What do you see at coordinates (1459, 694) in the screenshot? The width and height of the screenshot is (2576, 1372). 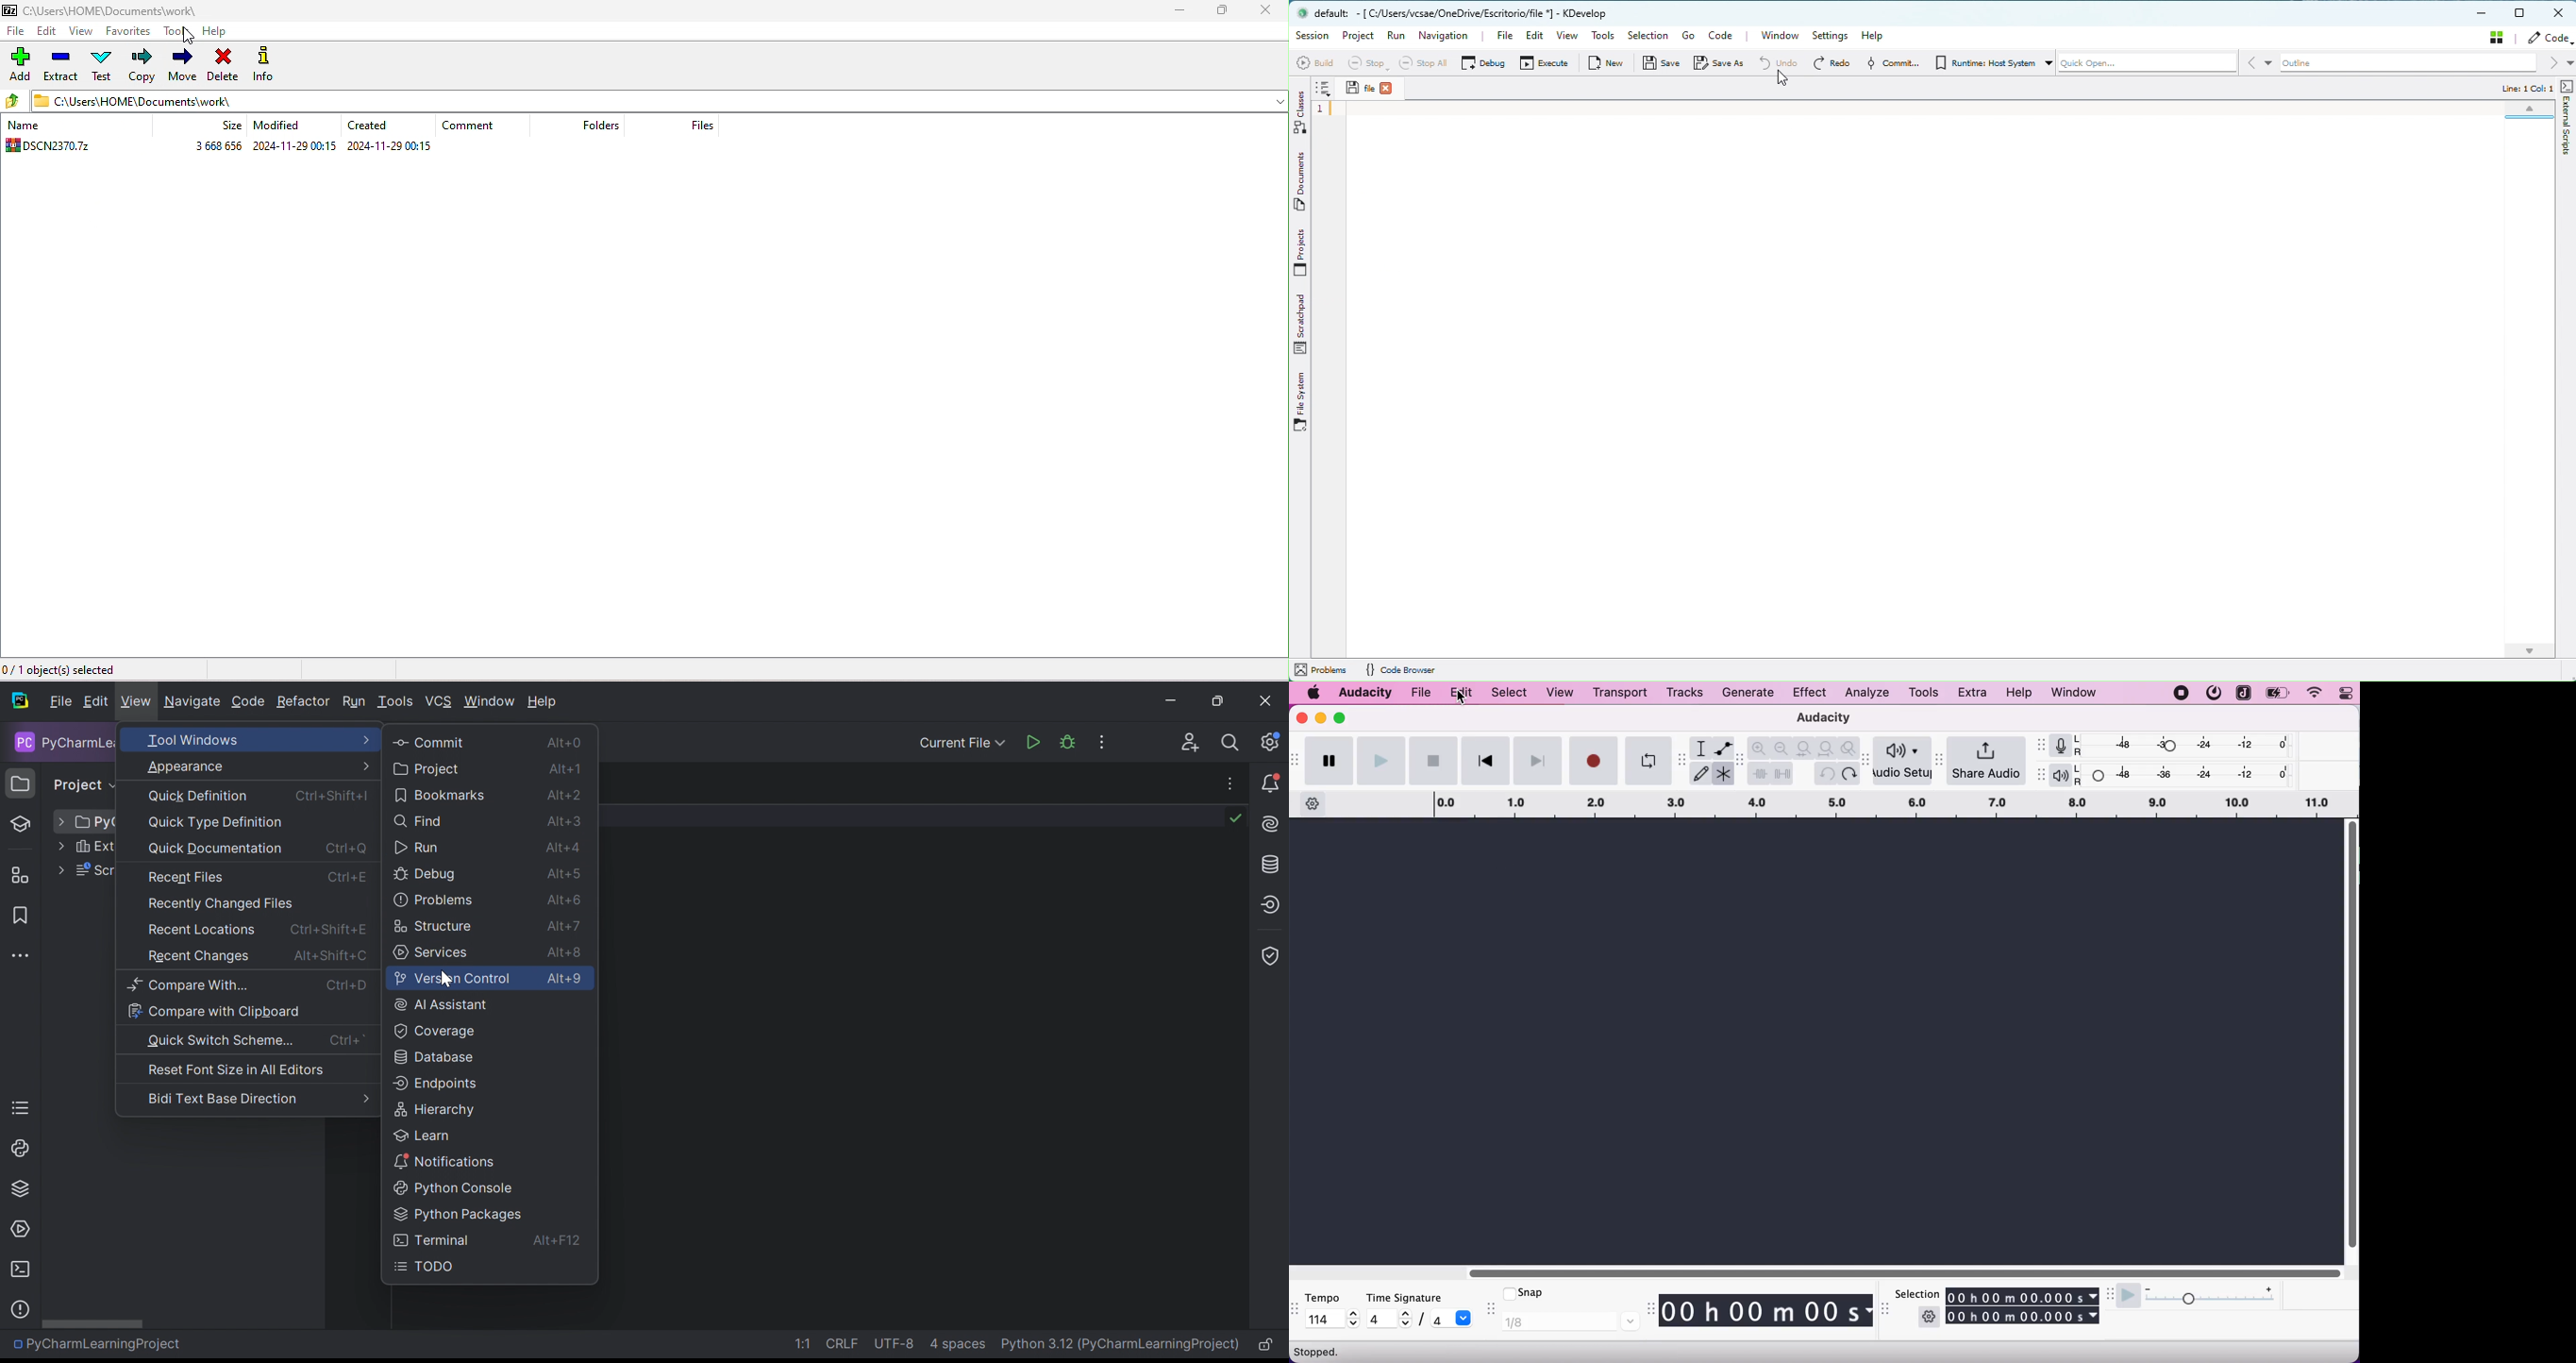 I see `edit` at bounding box center [1459, 694].